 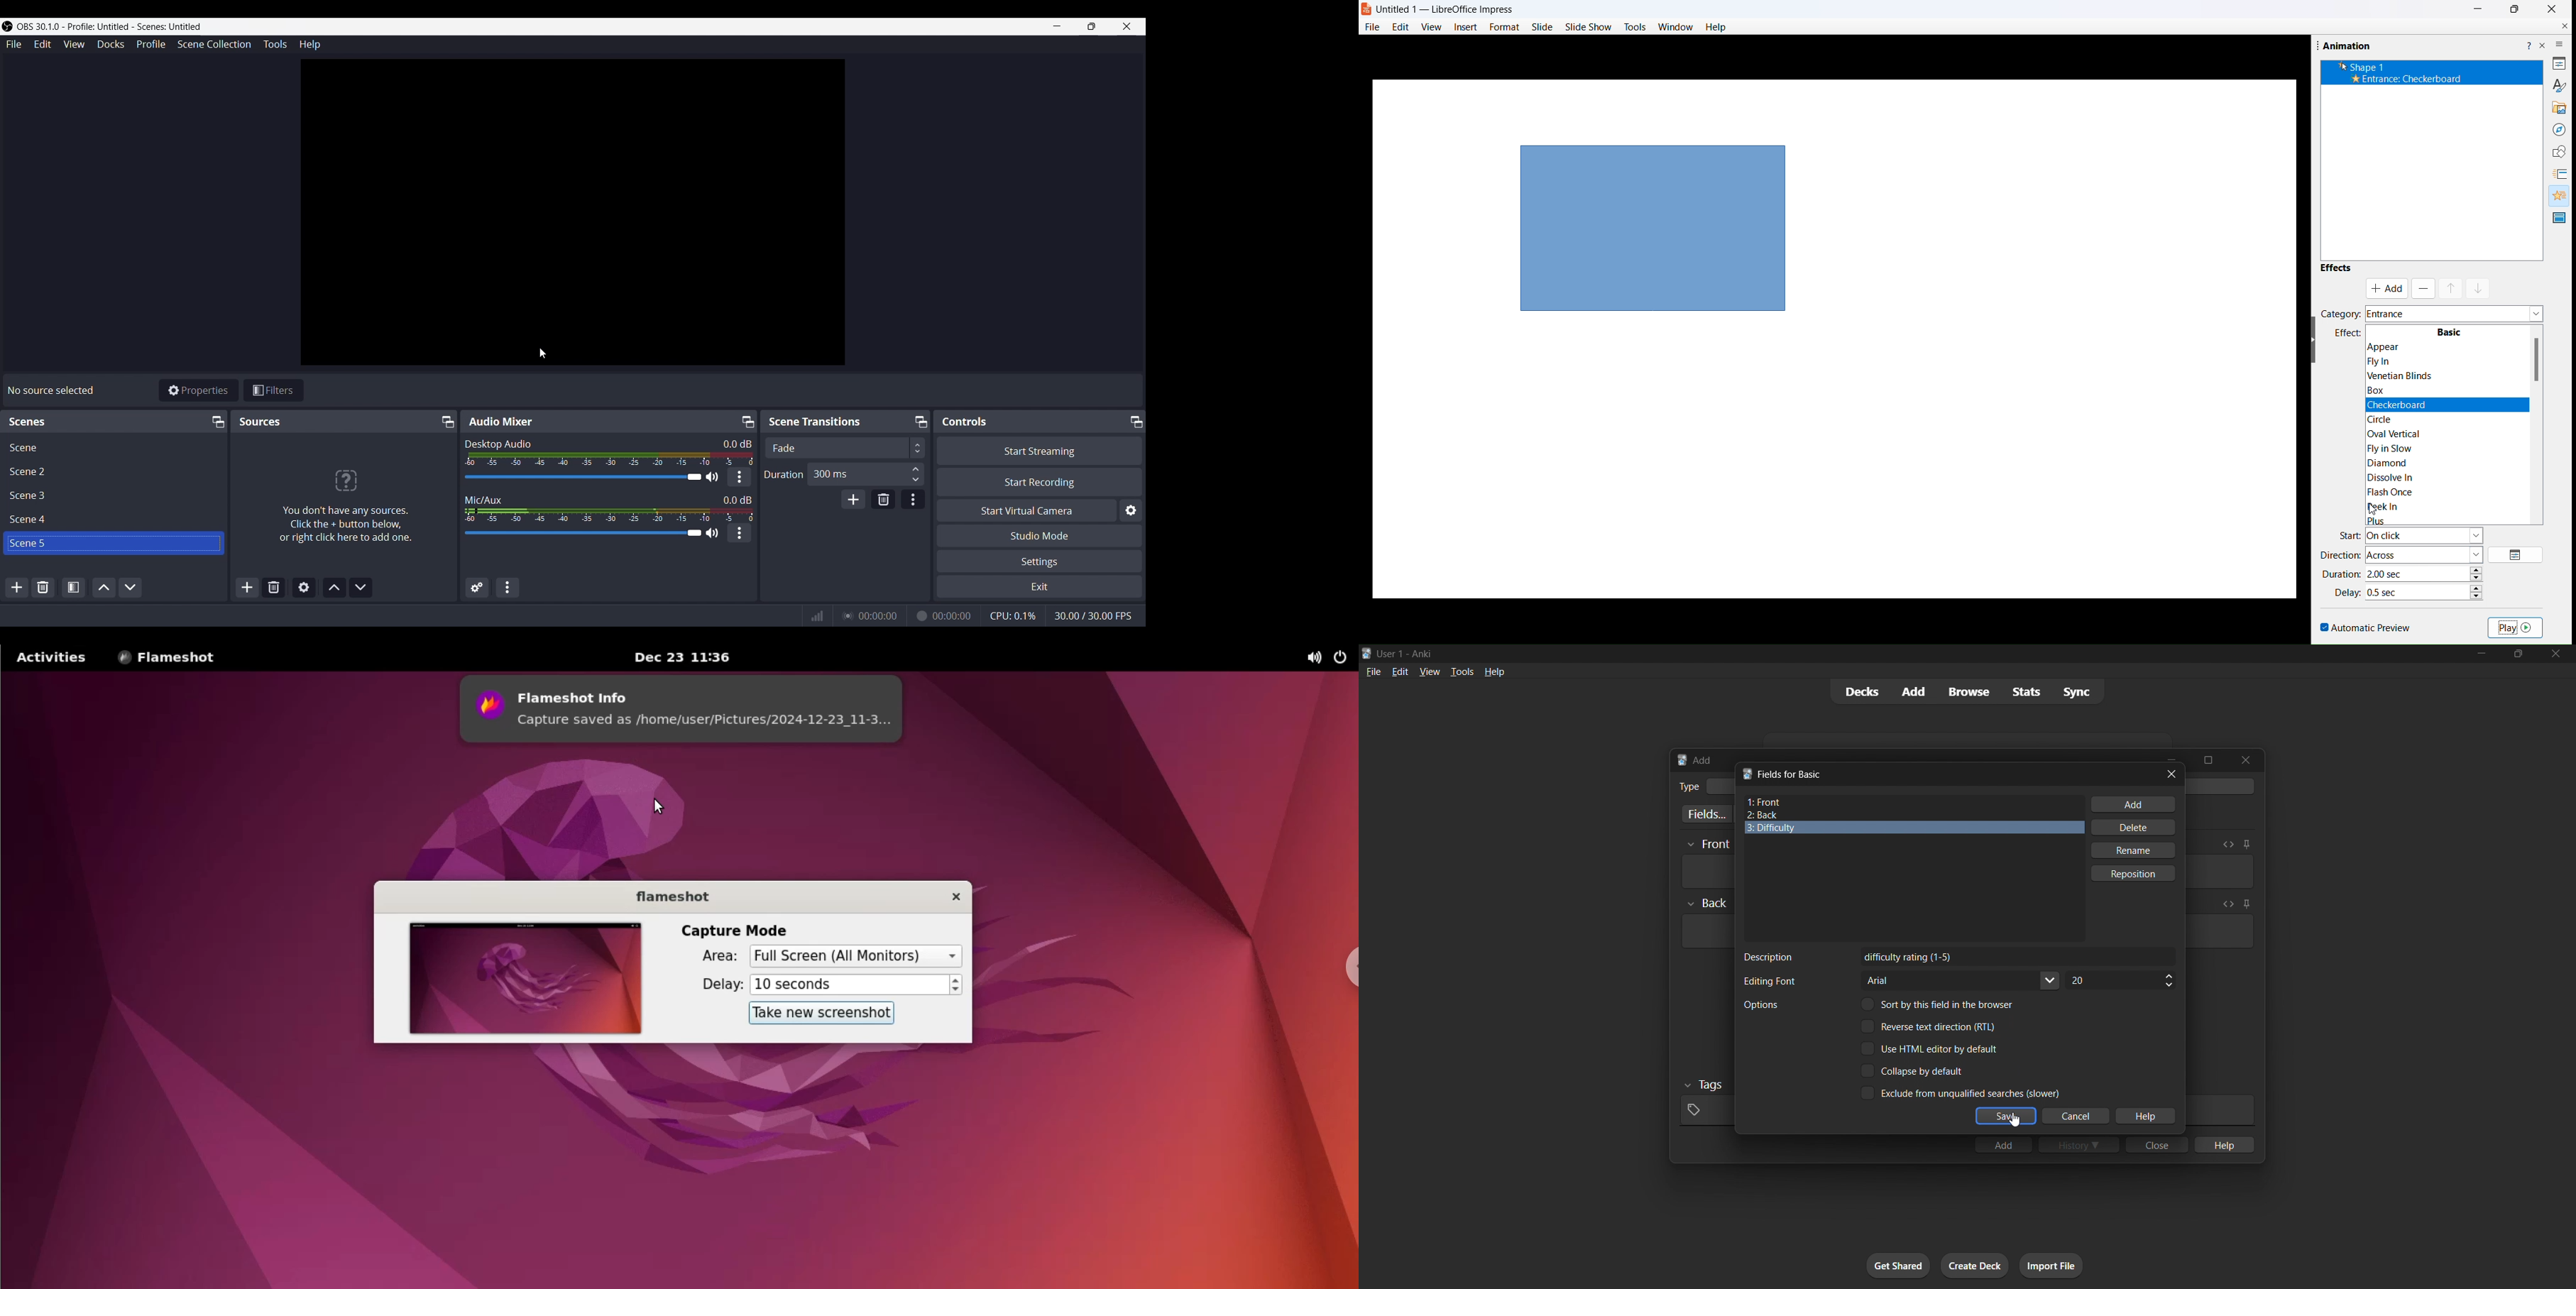 What do you see at coordinates (544, 354) in the screenshot?
I see `Cursor` at bounding box center [544, 354].